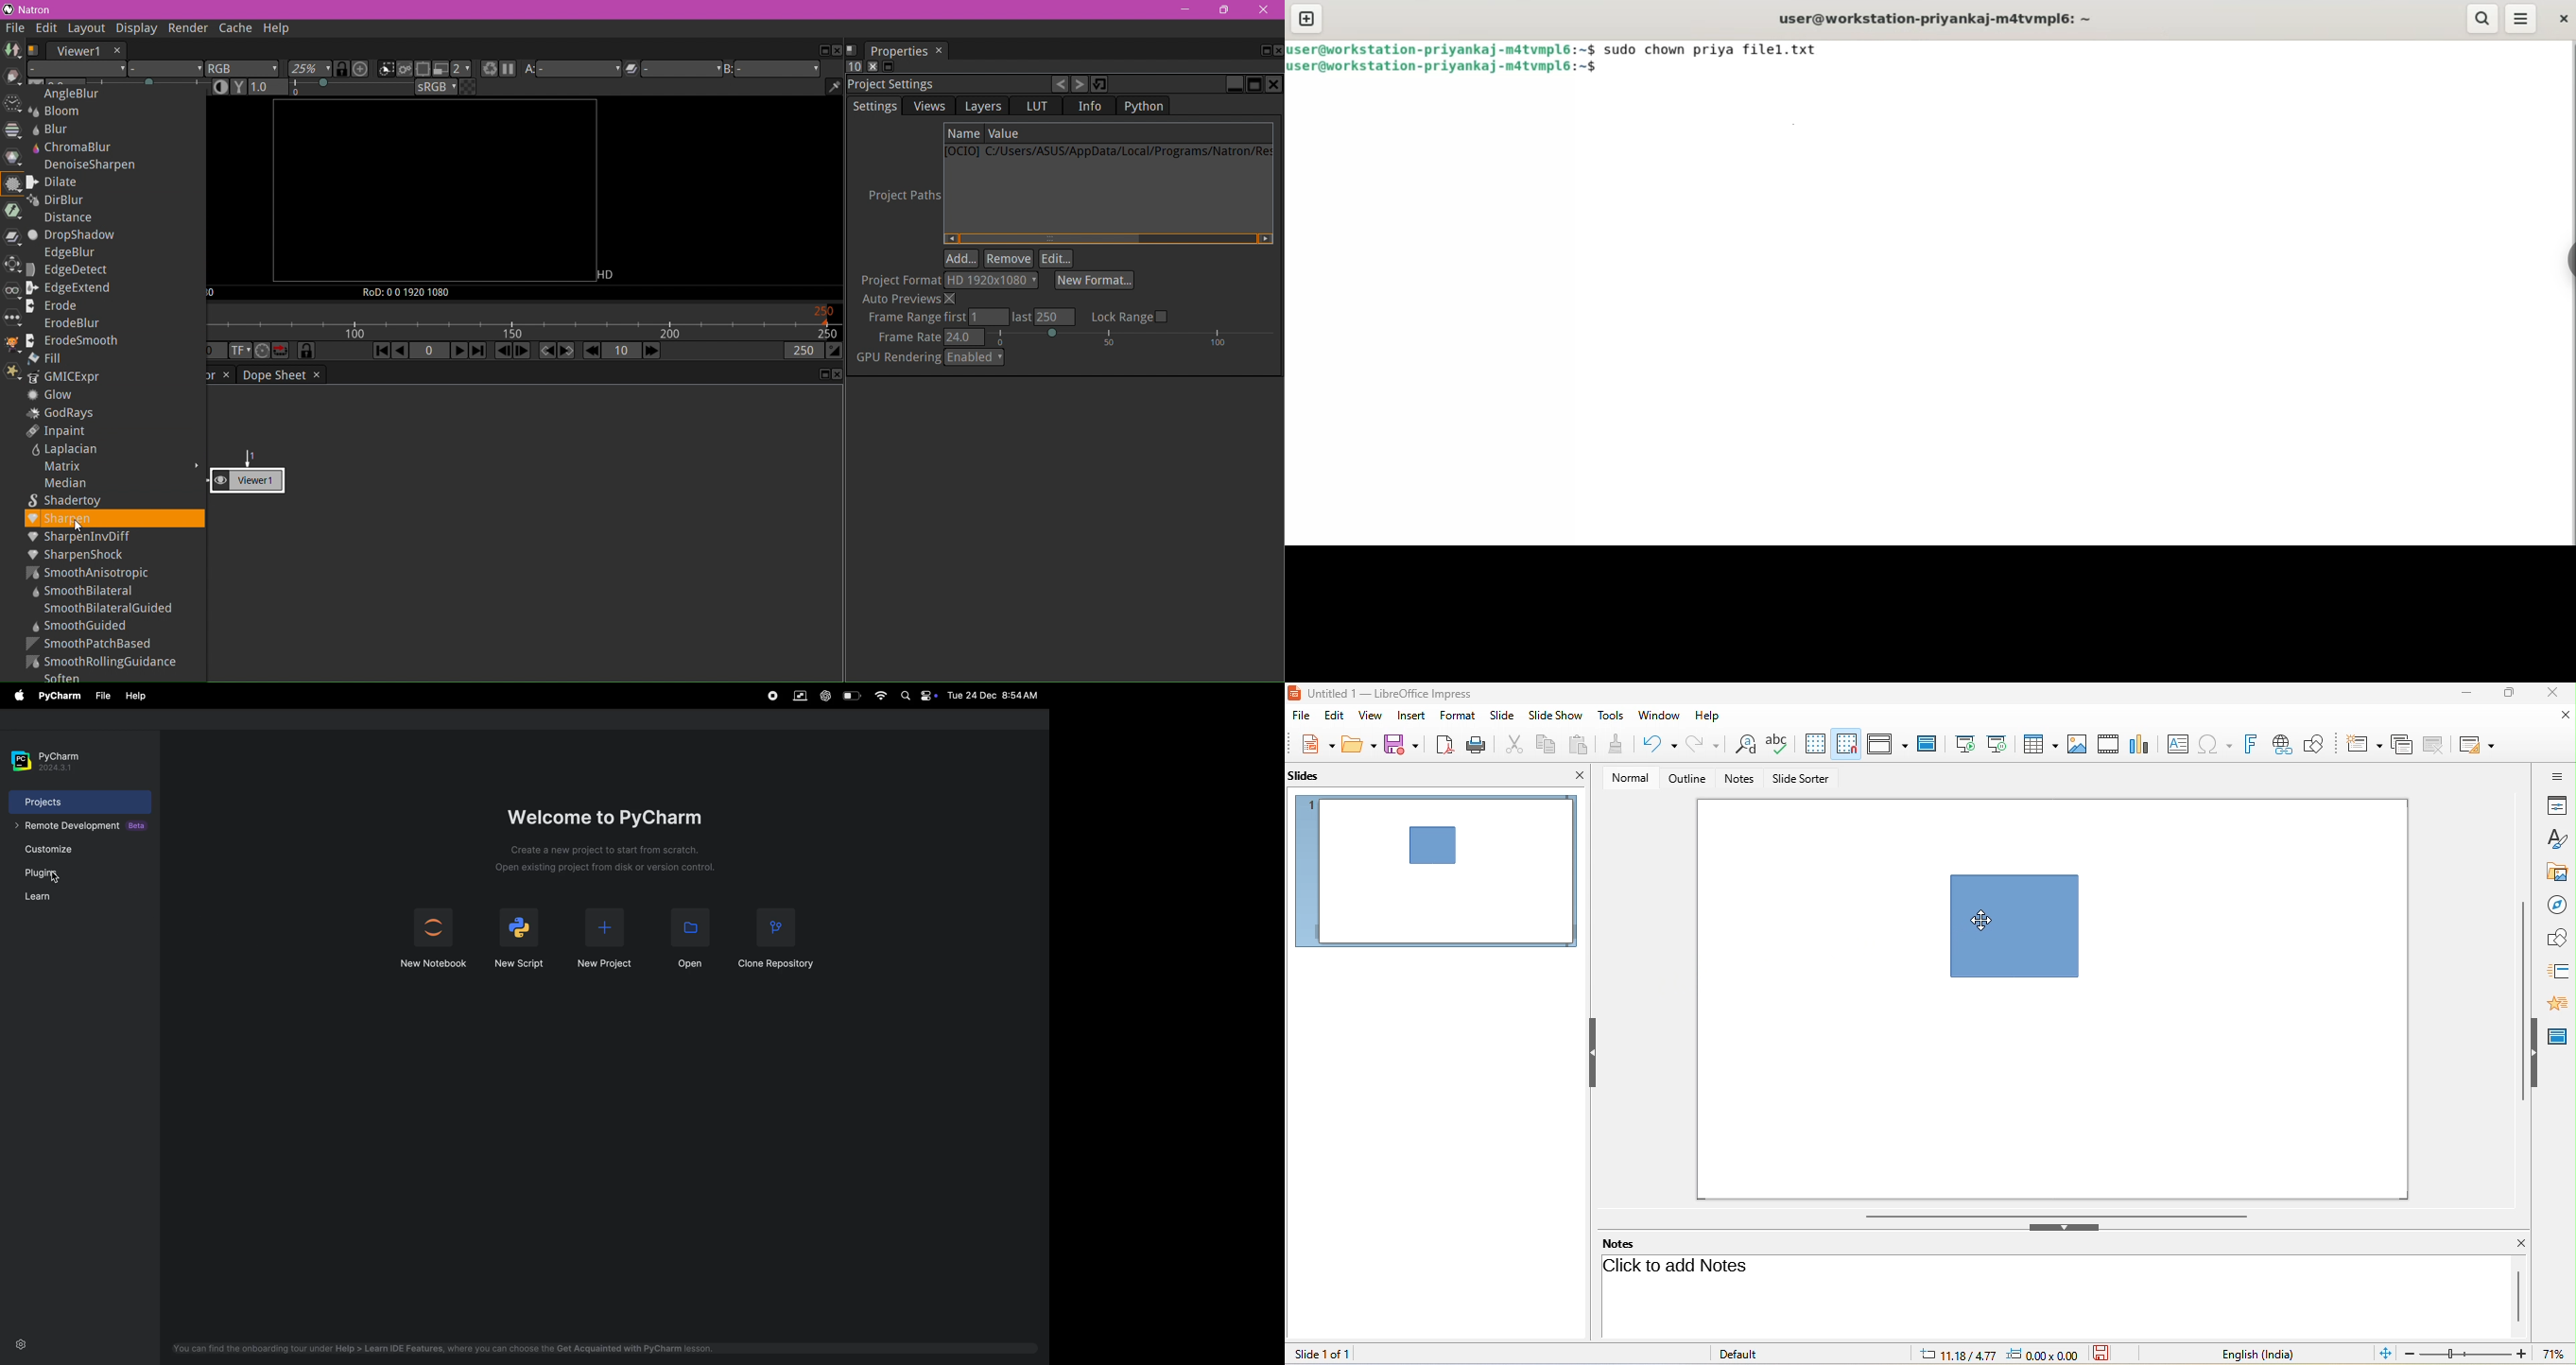 Image resolution: width=2576 pixels, height=1372 pixels. What do you see at coordinates (608, 860) in the screenshot?
I see `create project from scratch` at bounding box center [608, 860].